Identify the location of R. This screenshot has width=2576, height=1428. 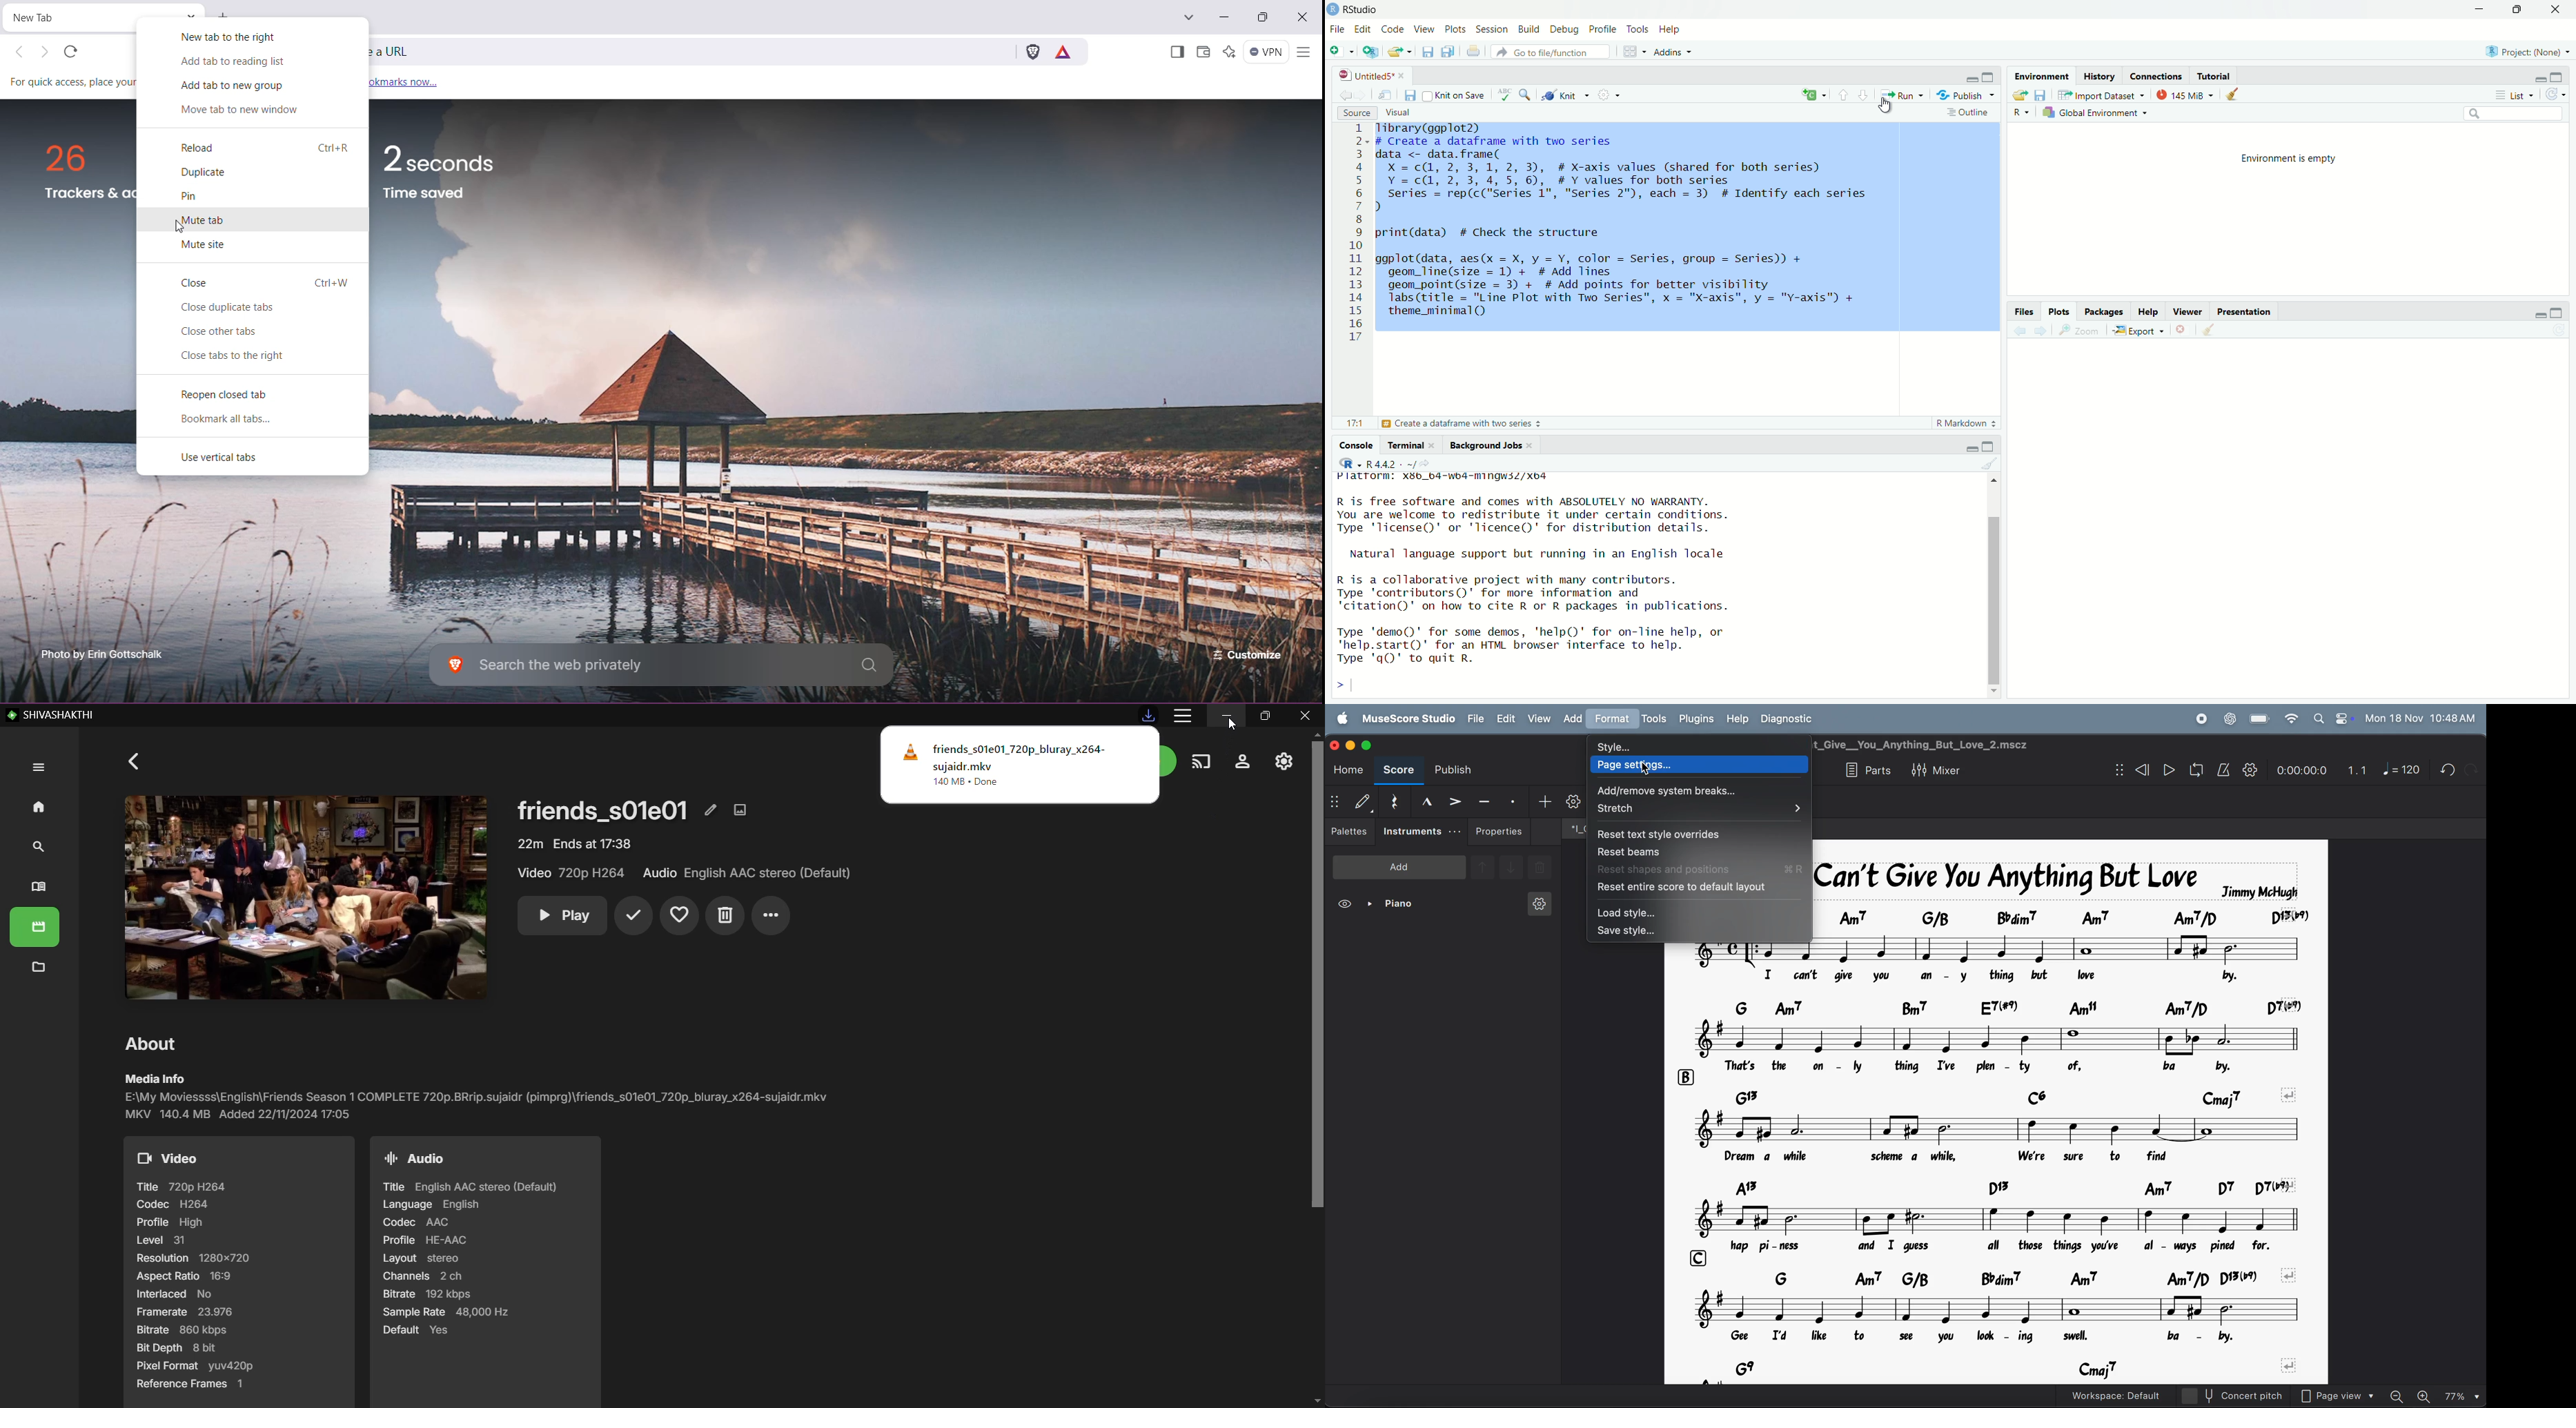
(2022, 113).